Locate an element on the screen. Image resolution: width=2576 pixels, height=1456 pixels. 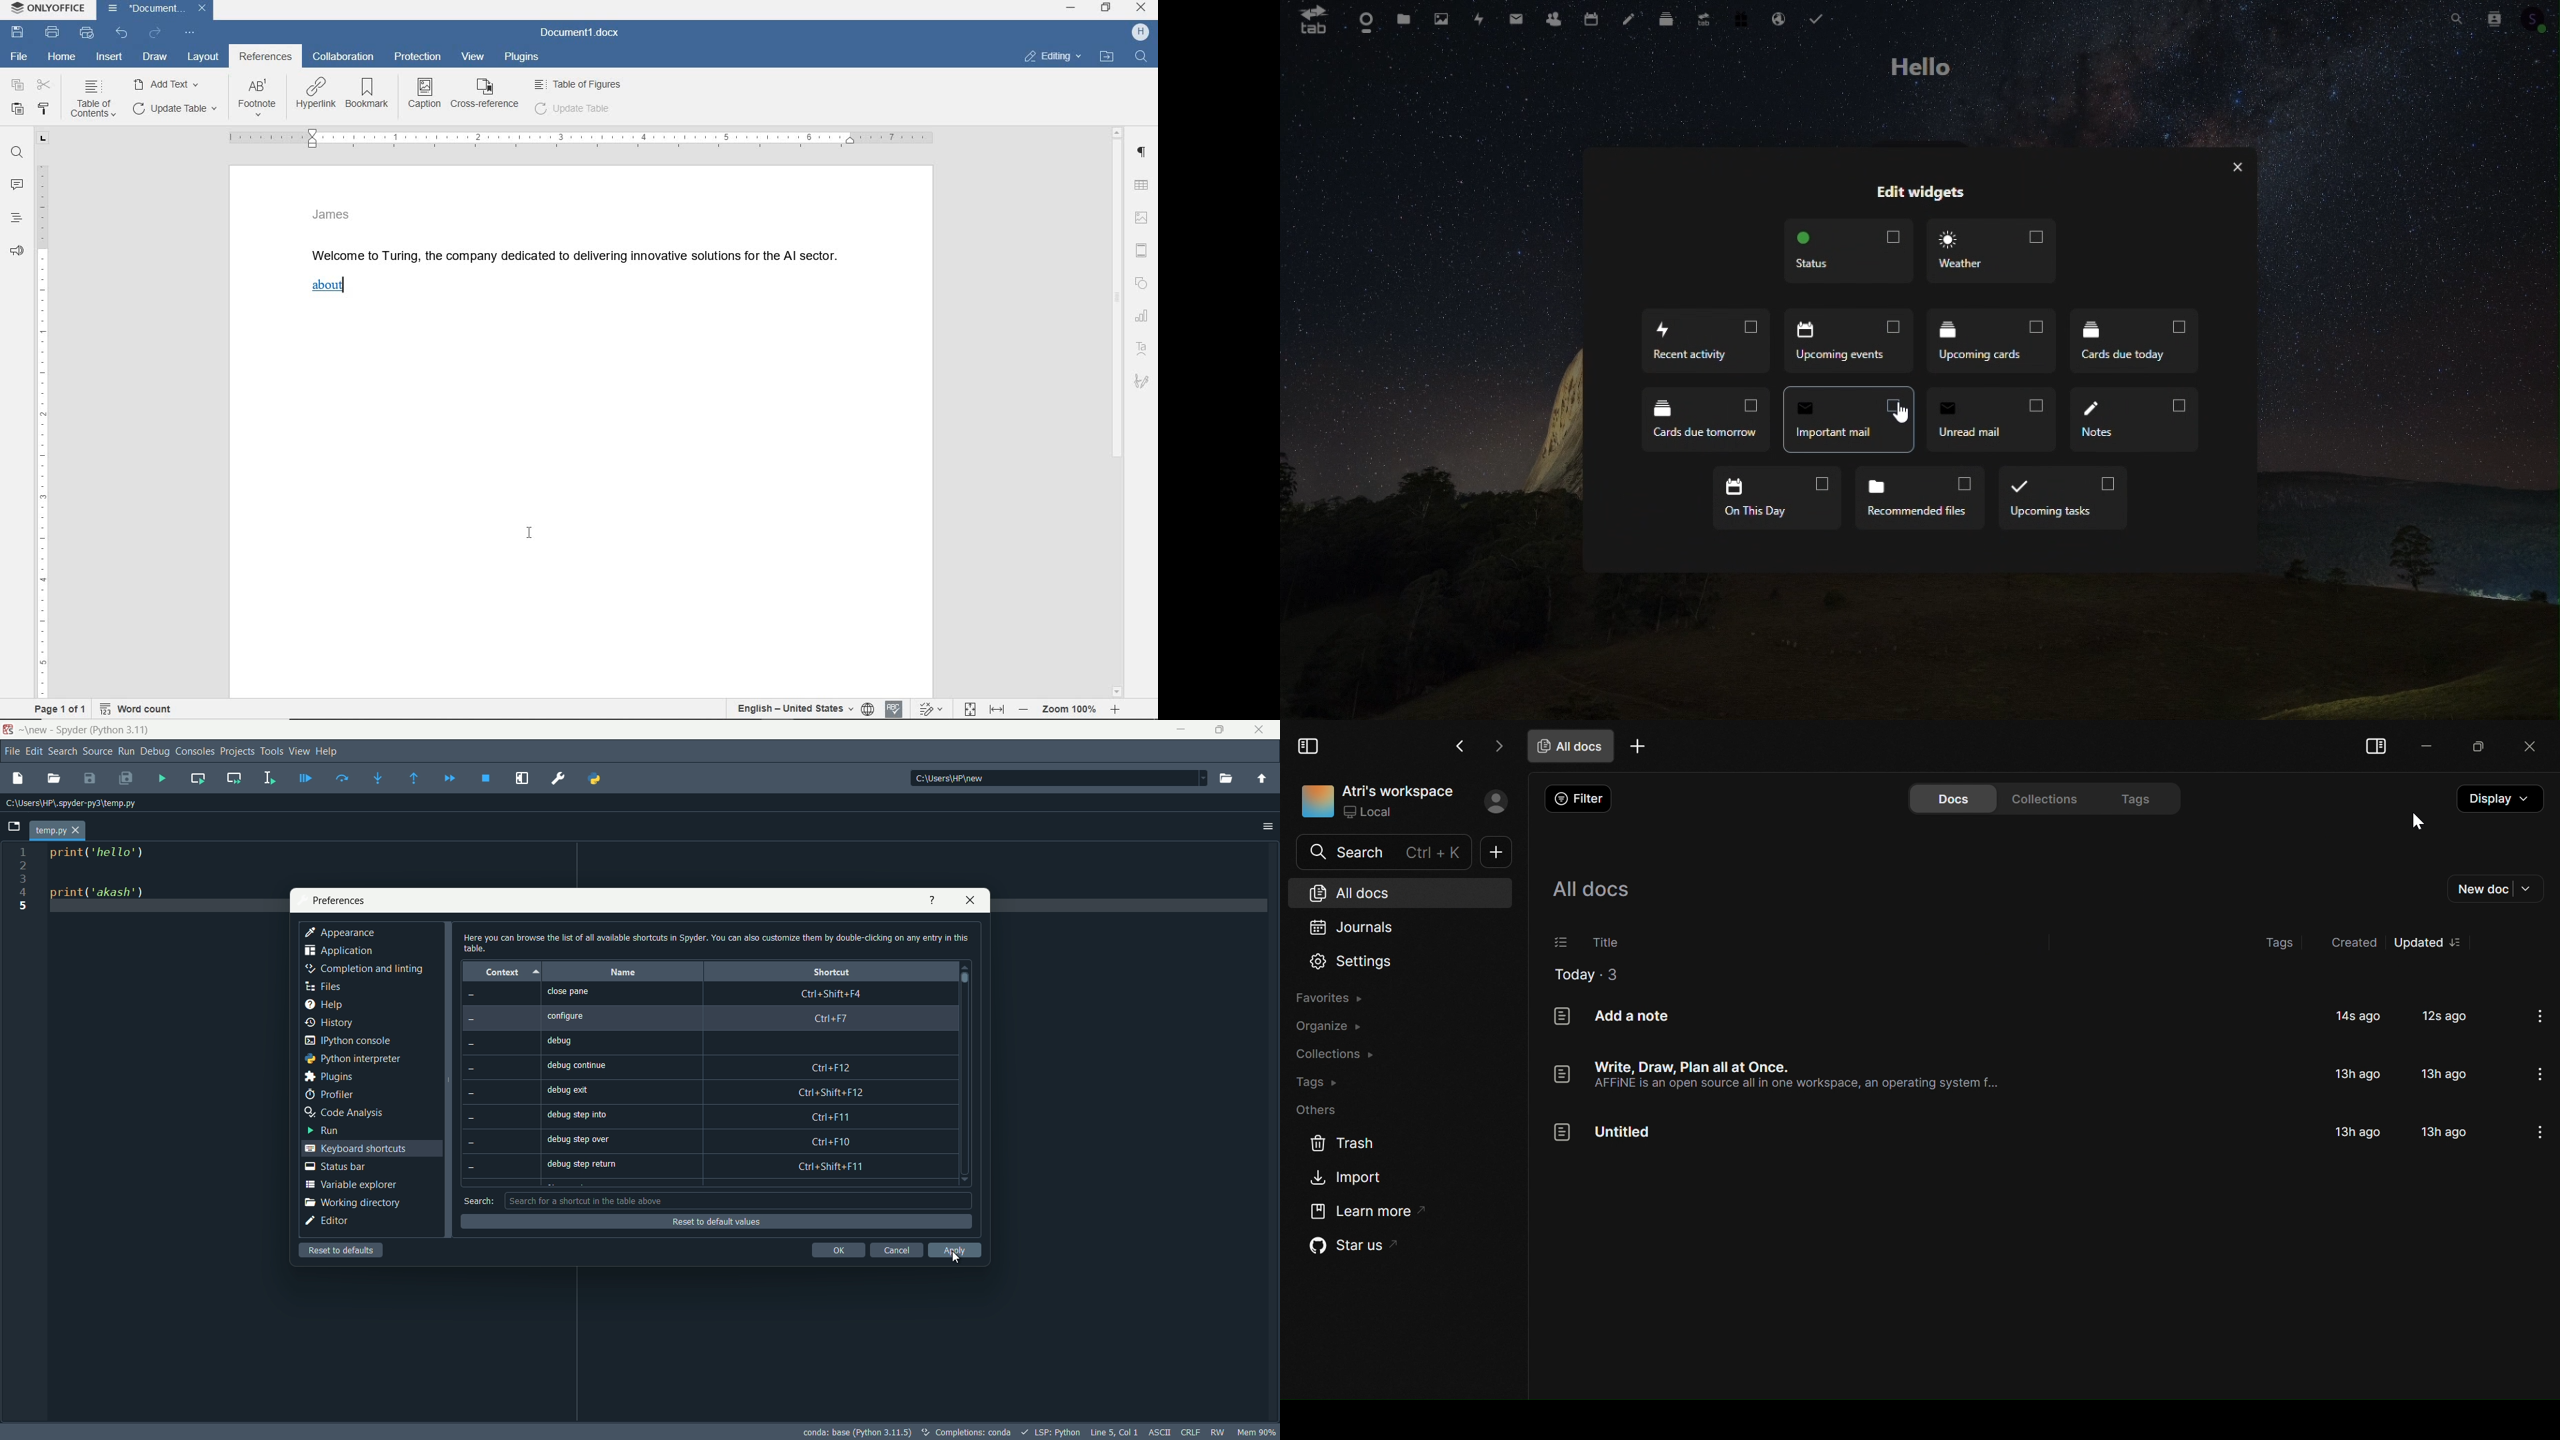
parent directory is located at coordinates (1263, 779).